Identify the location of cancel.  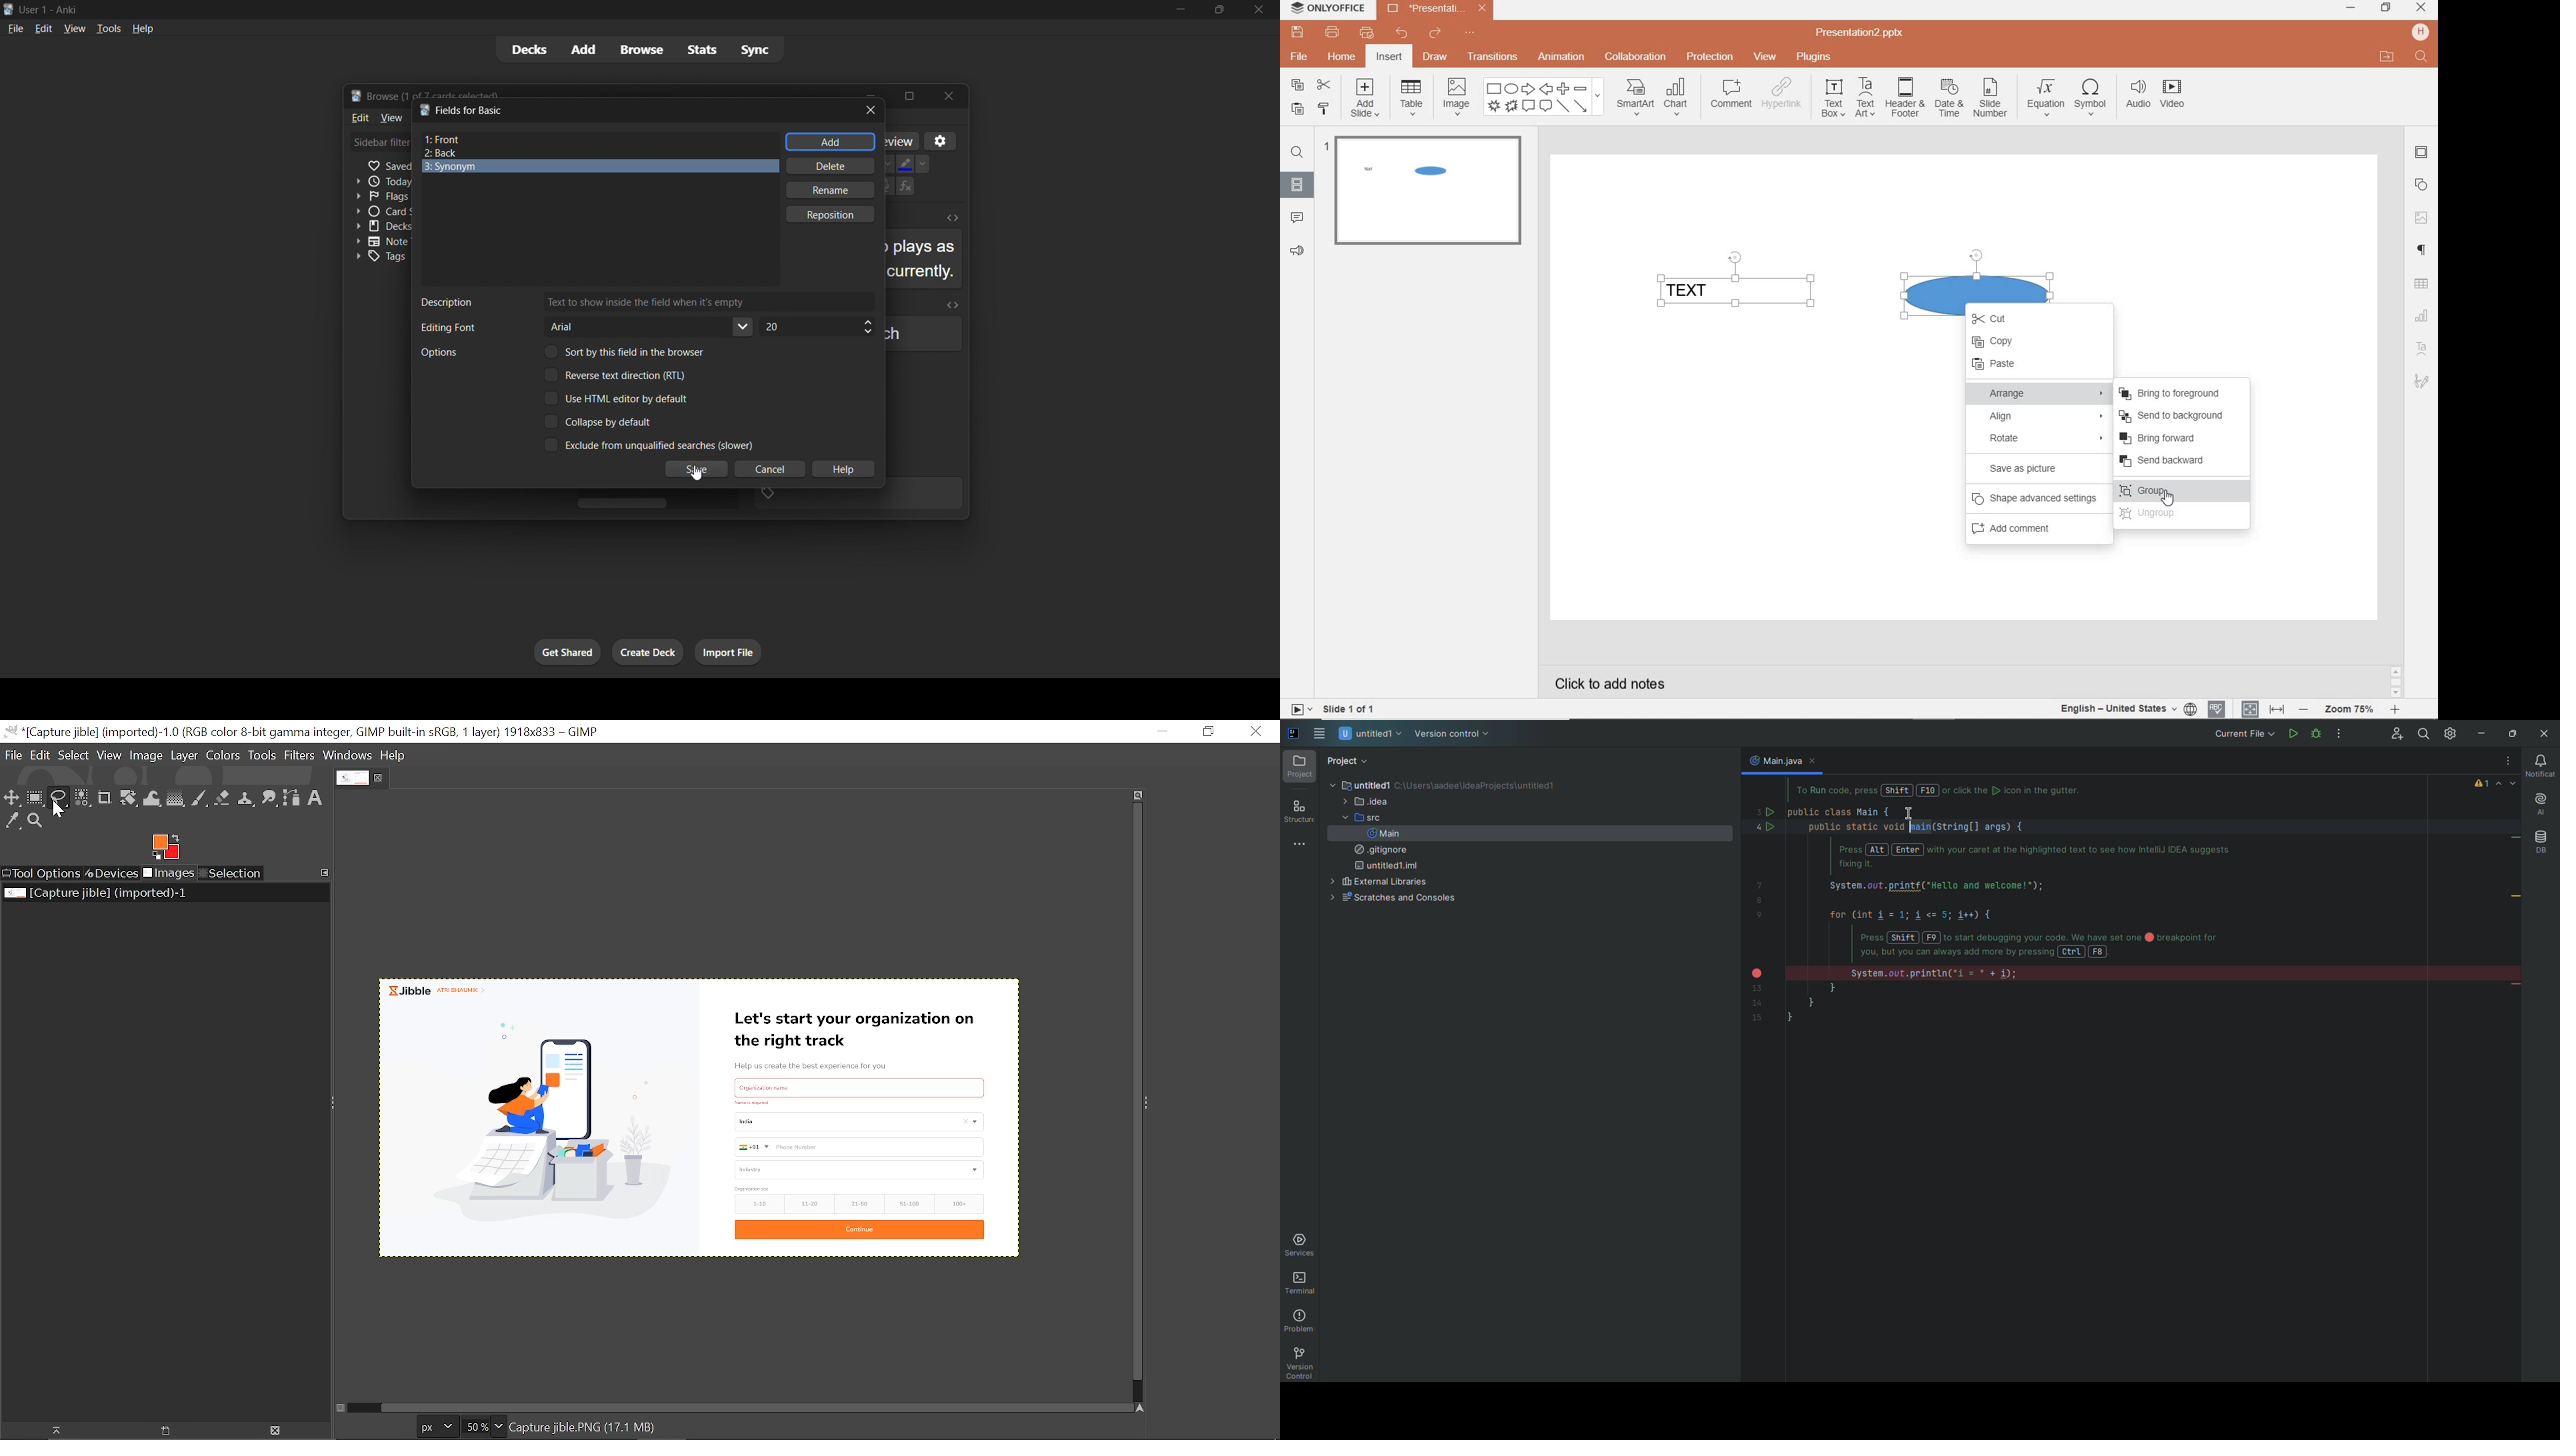
(765, 469).